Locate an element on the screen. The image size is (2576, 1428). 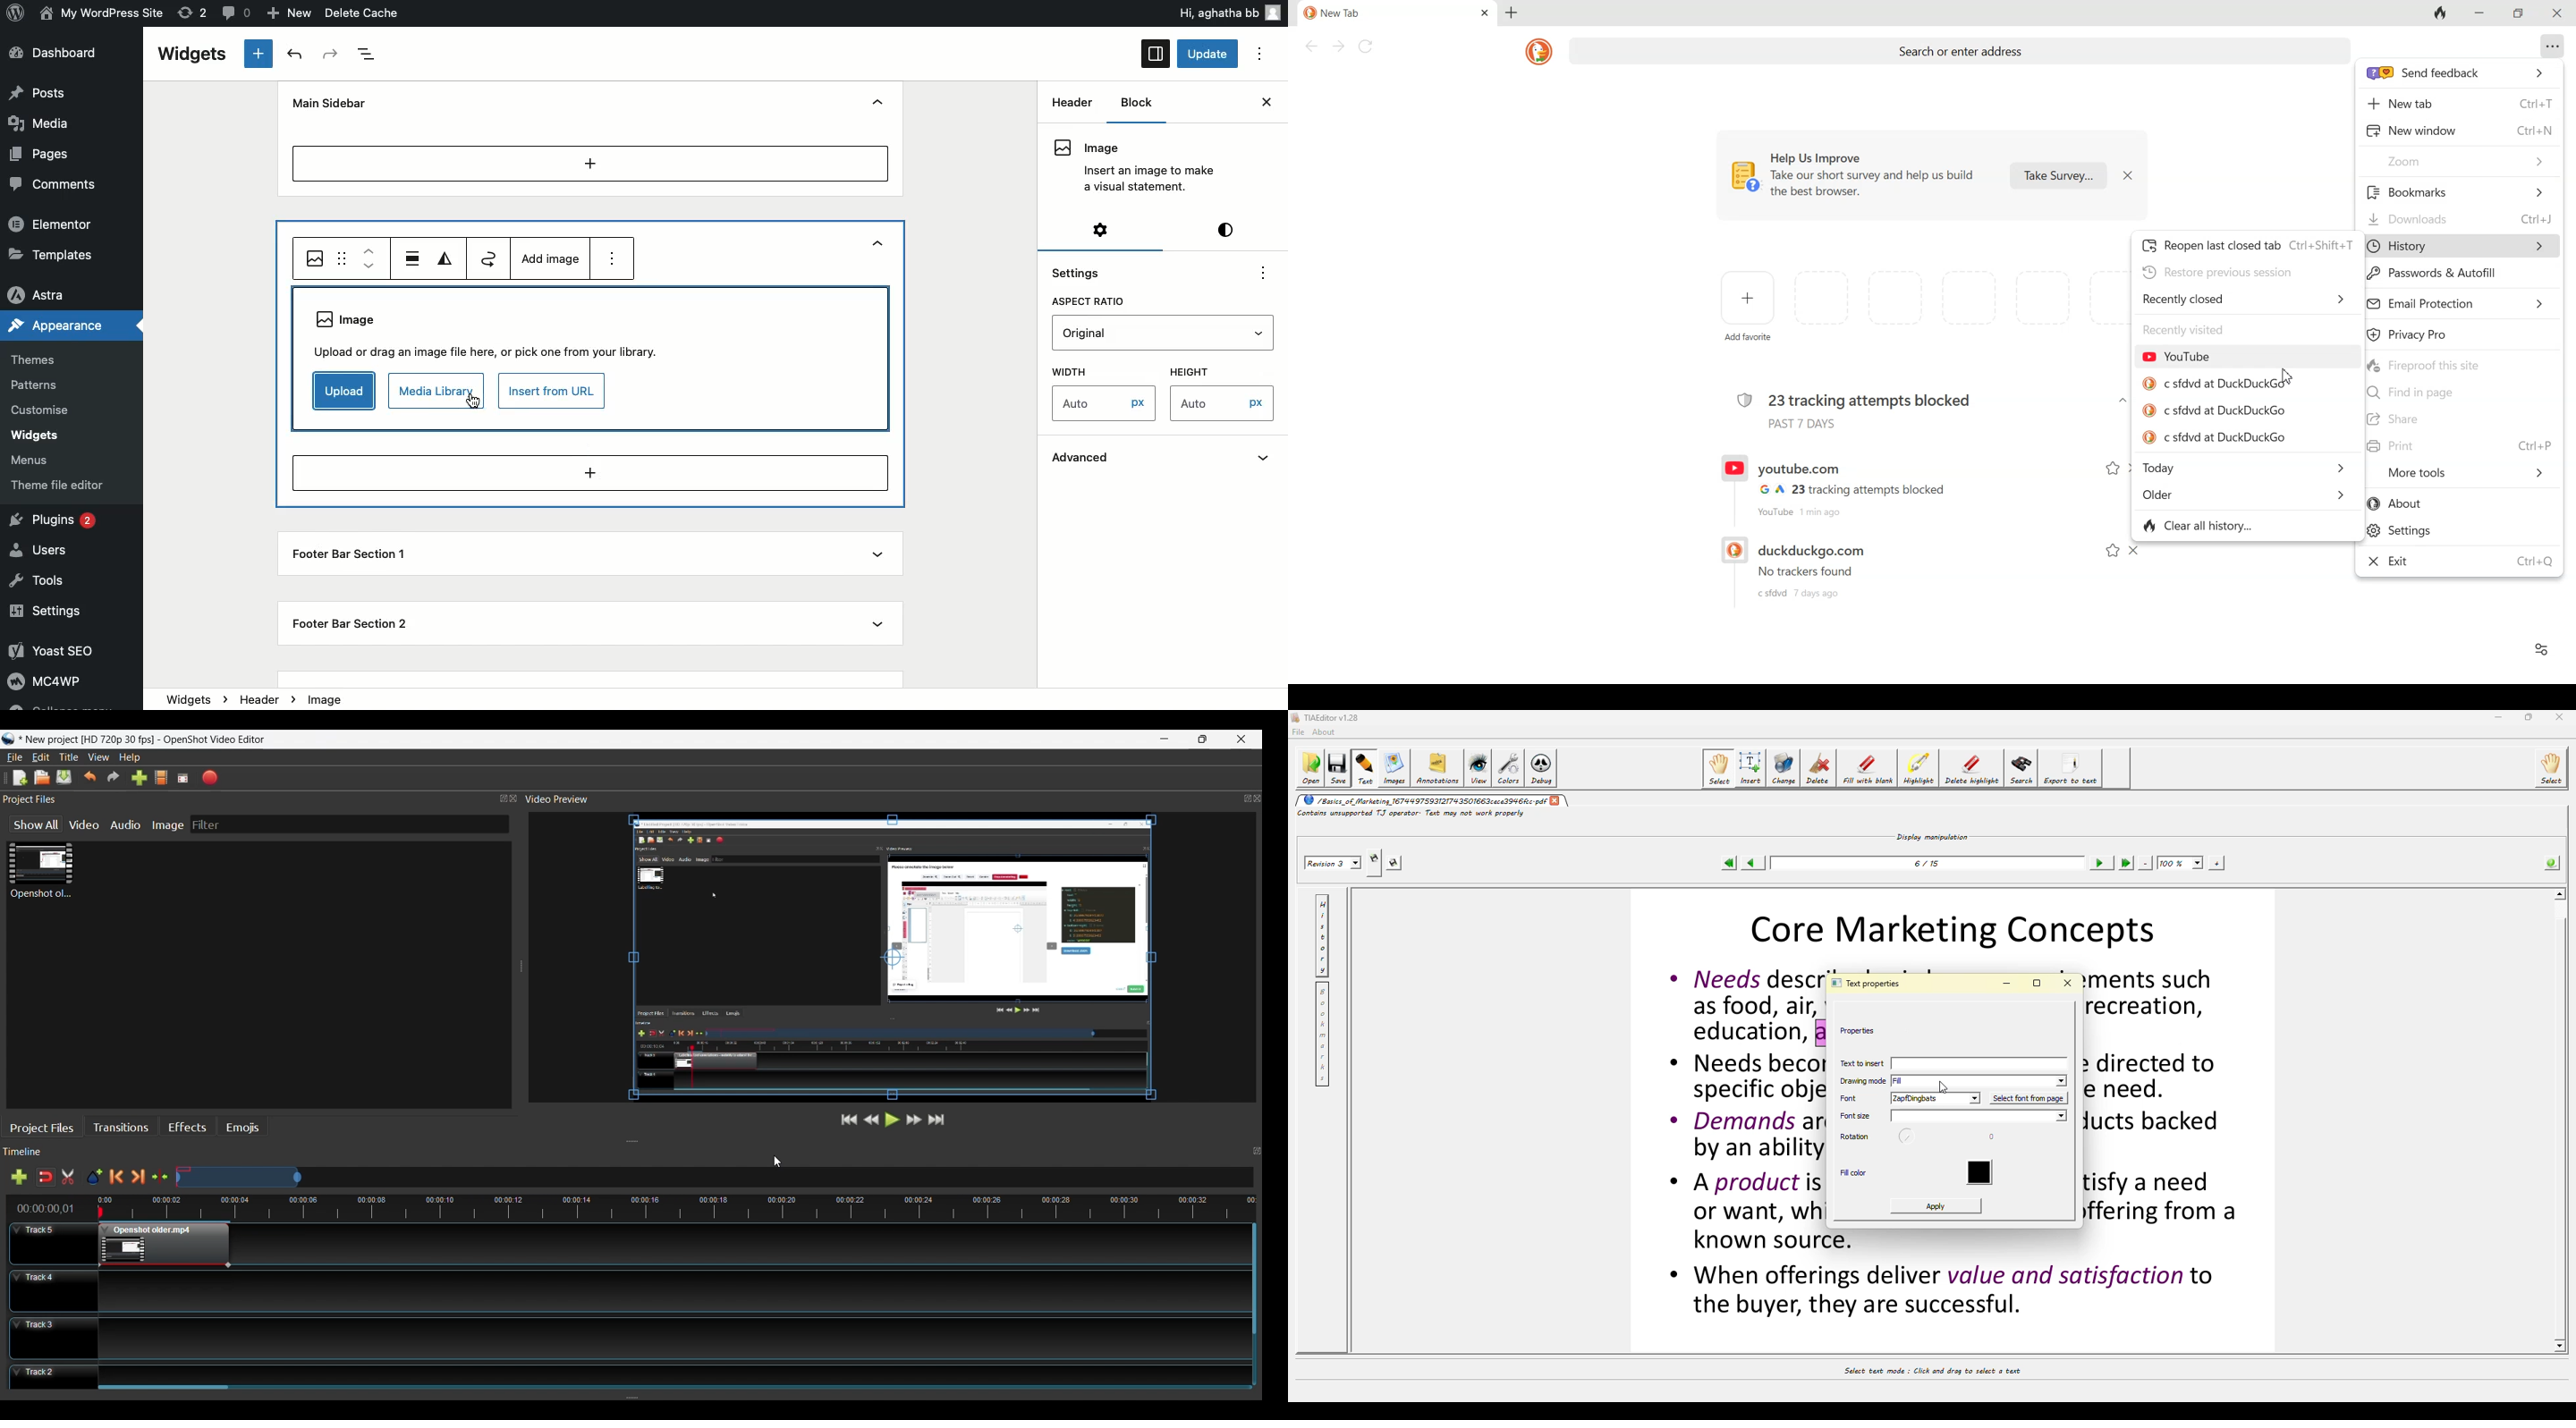
Undo is located at coordinates (90, 778).